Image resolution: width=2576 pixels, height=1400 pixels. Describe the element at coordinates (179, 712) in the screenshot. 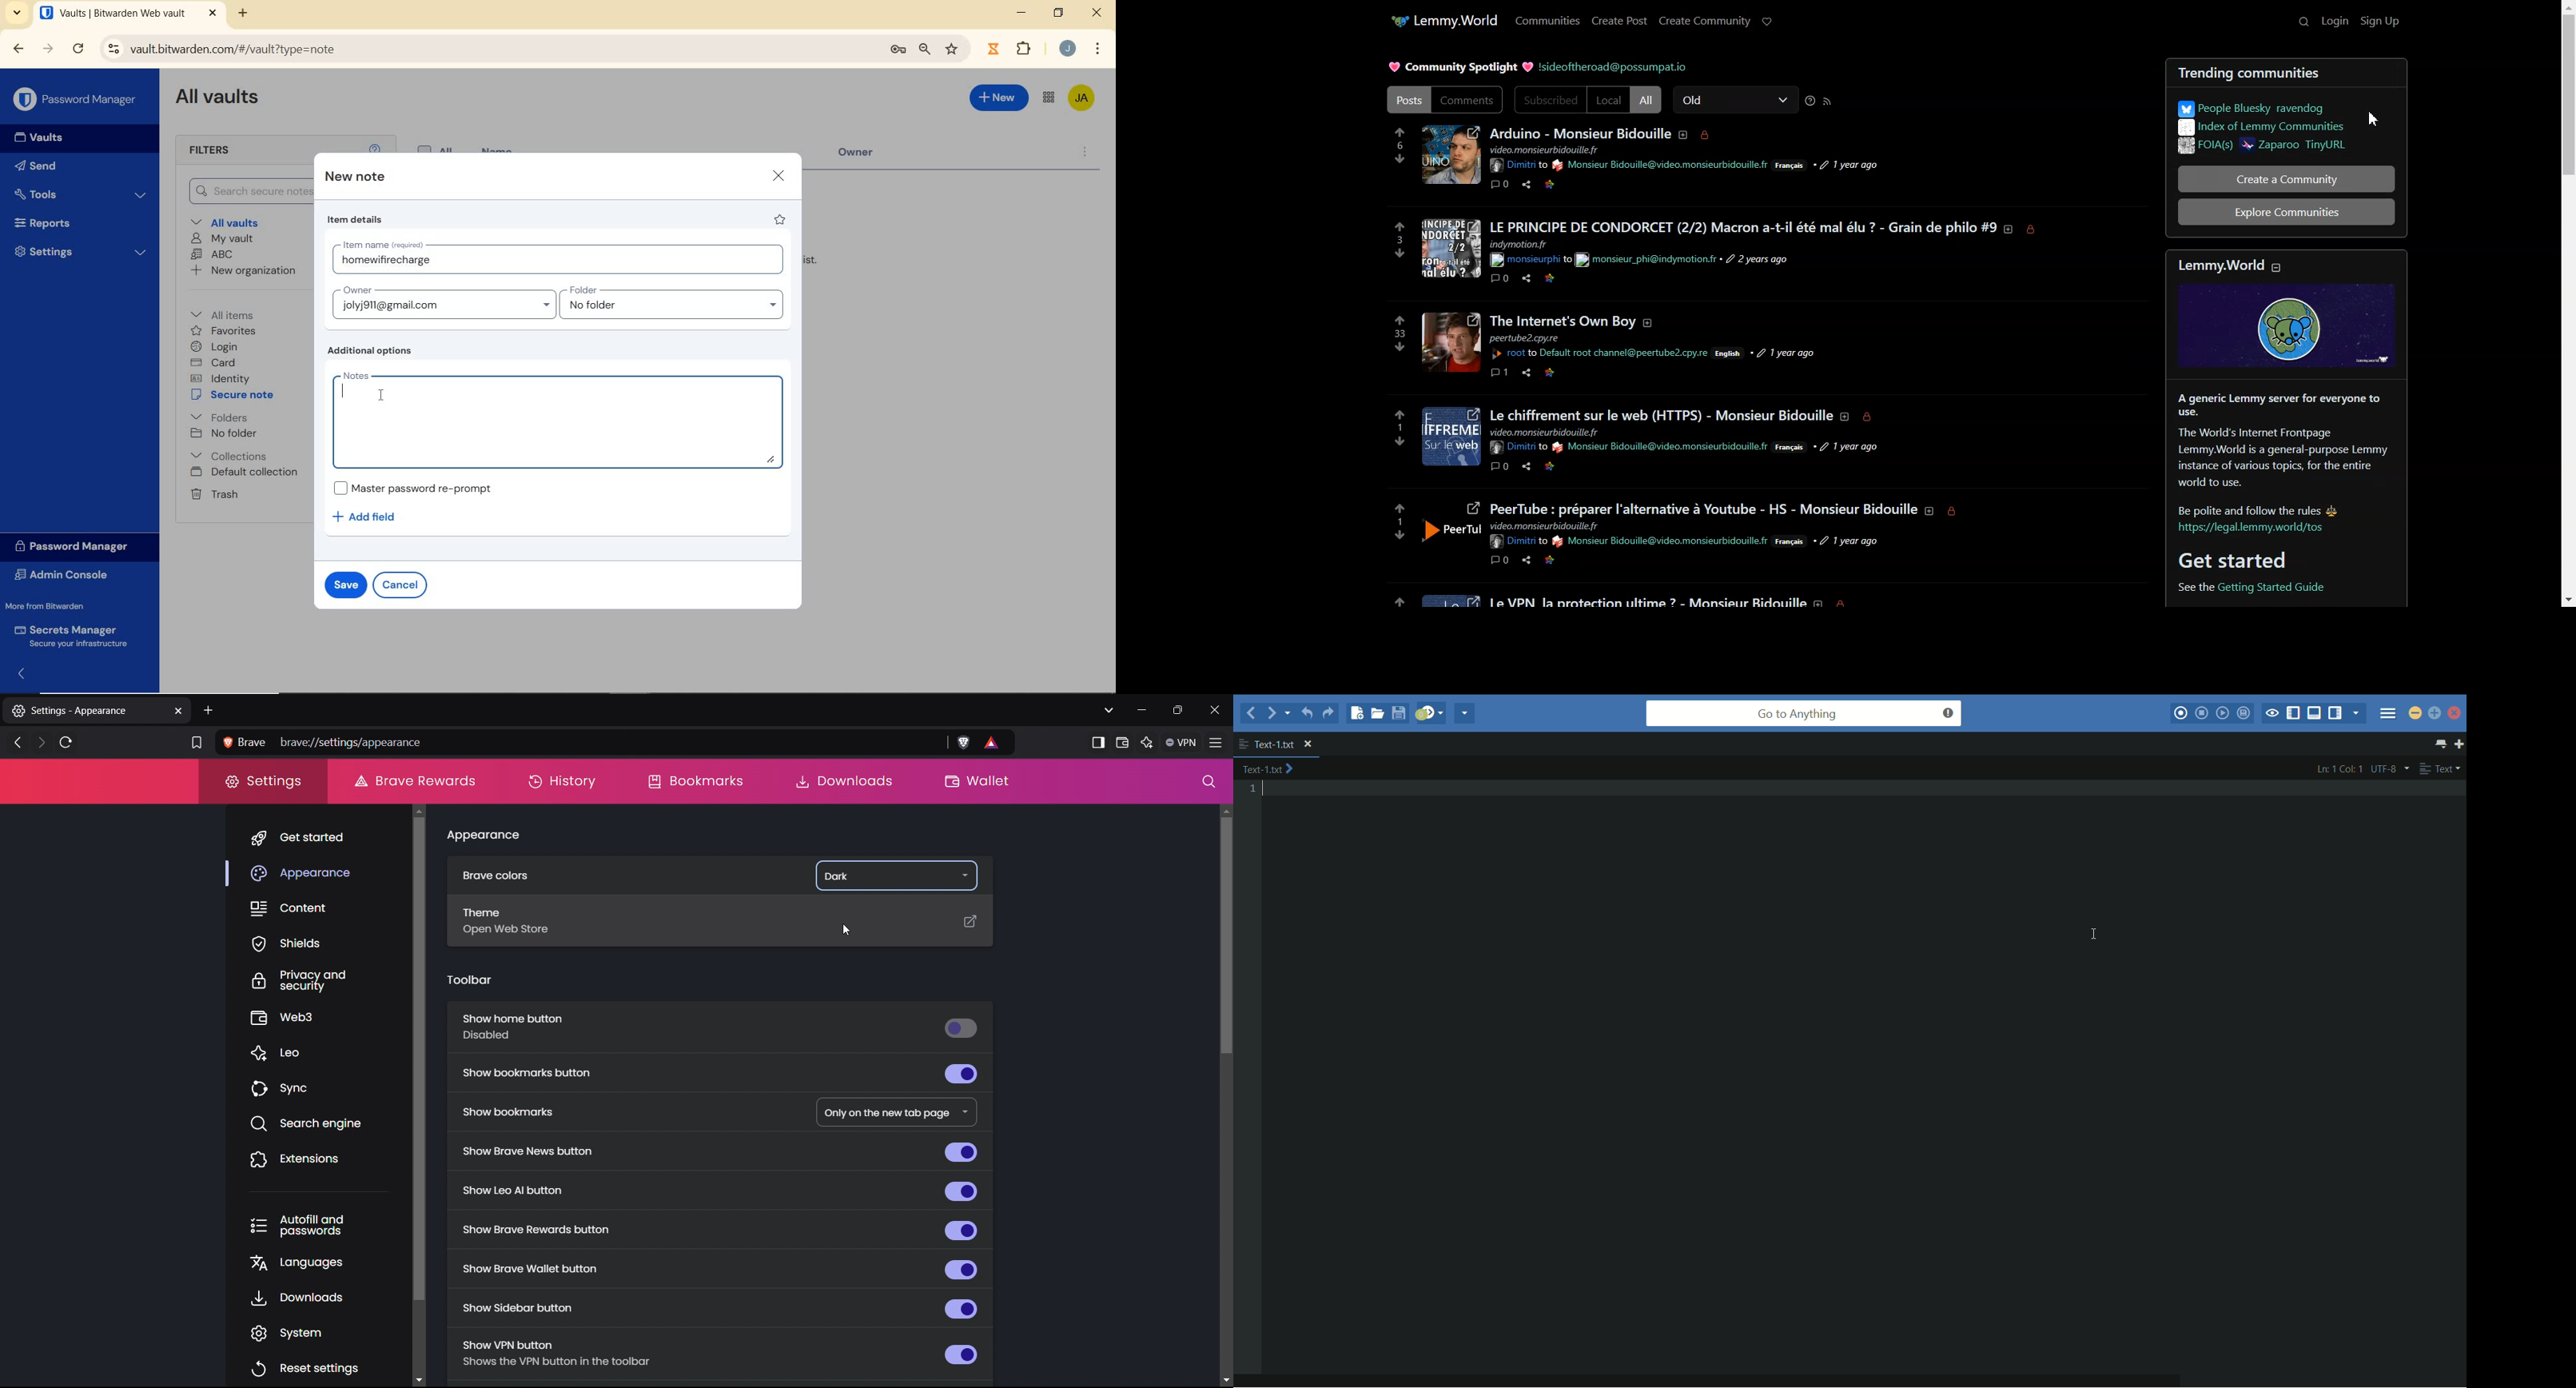

I see `close tab` at that location.